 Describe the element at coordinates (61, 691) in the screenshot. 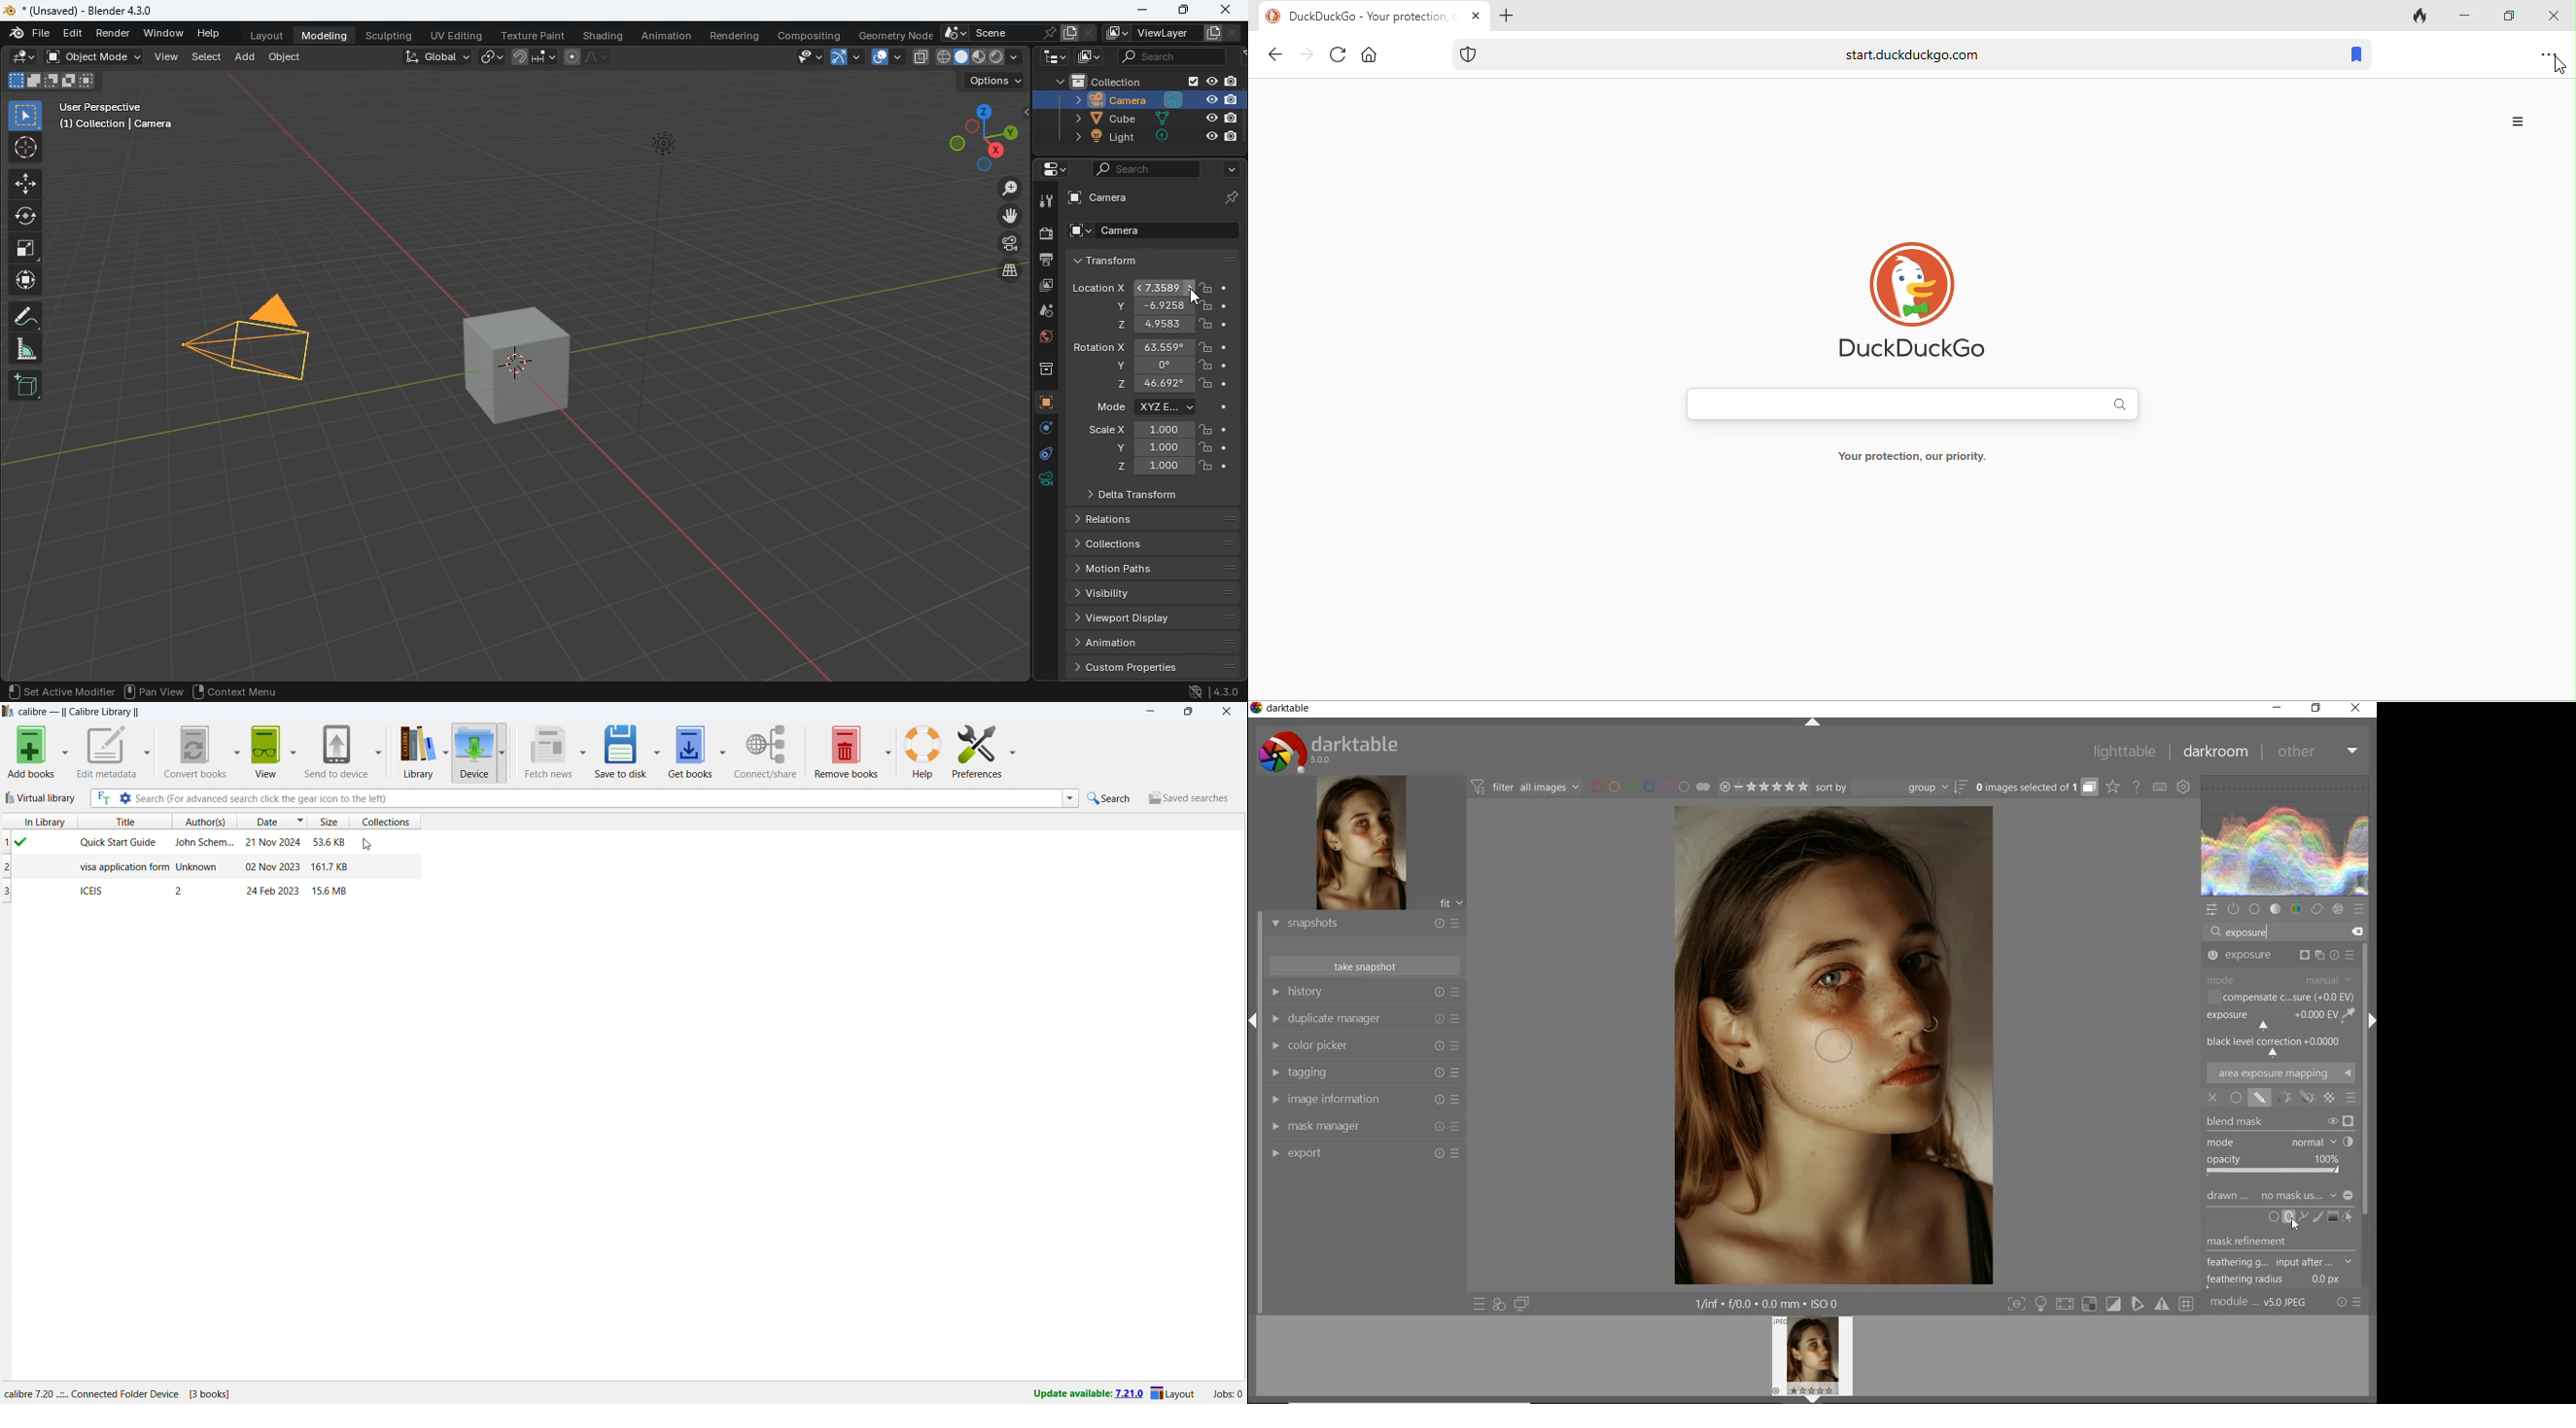

I see `set active` at that location.